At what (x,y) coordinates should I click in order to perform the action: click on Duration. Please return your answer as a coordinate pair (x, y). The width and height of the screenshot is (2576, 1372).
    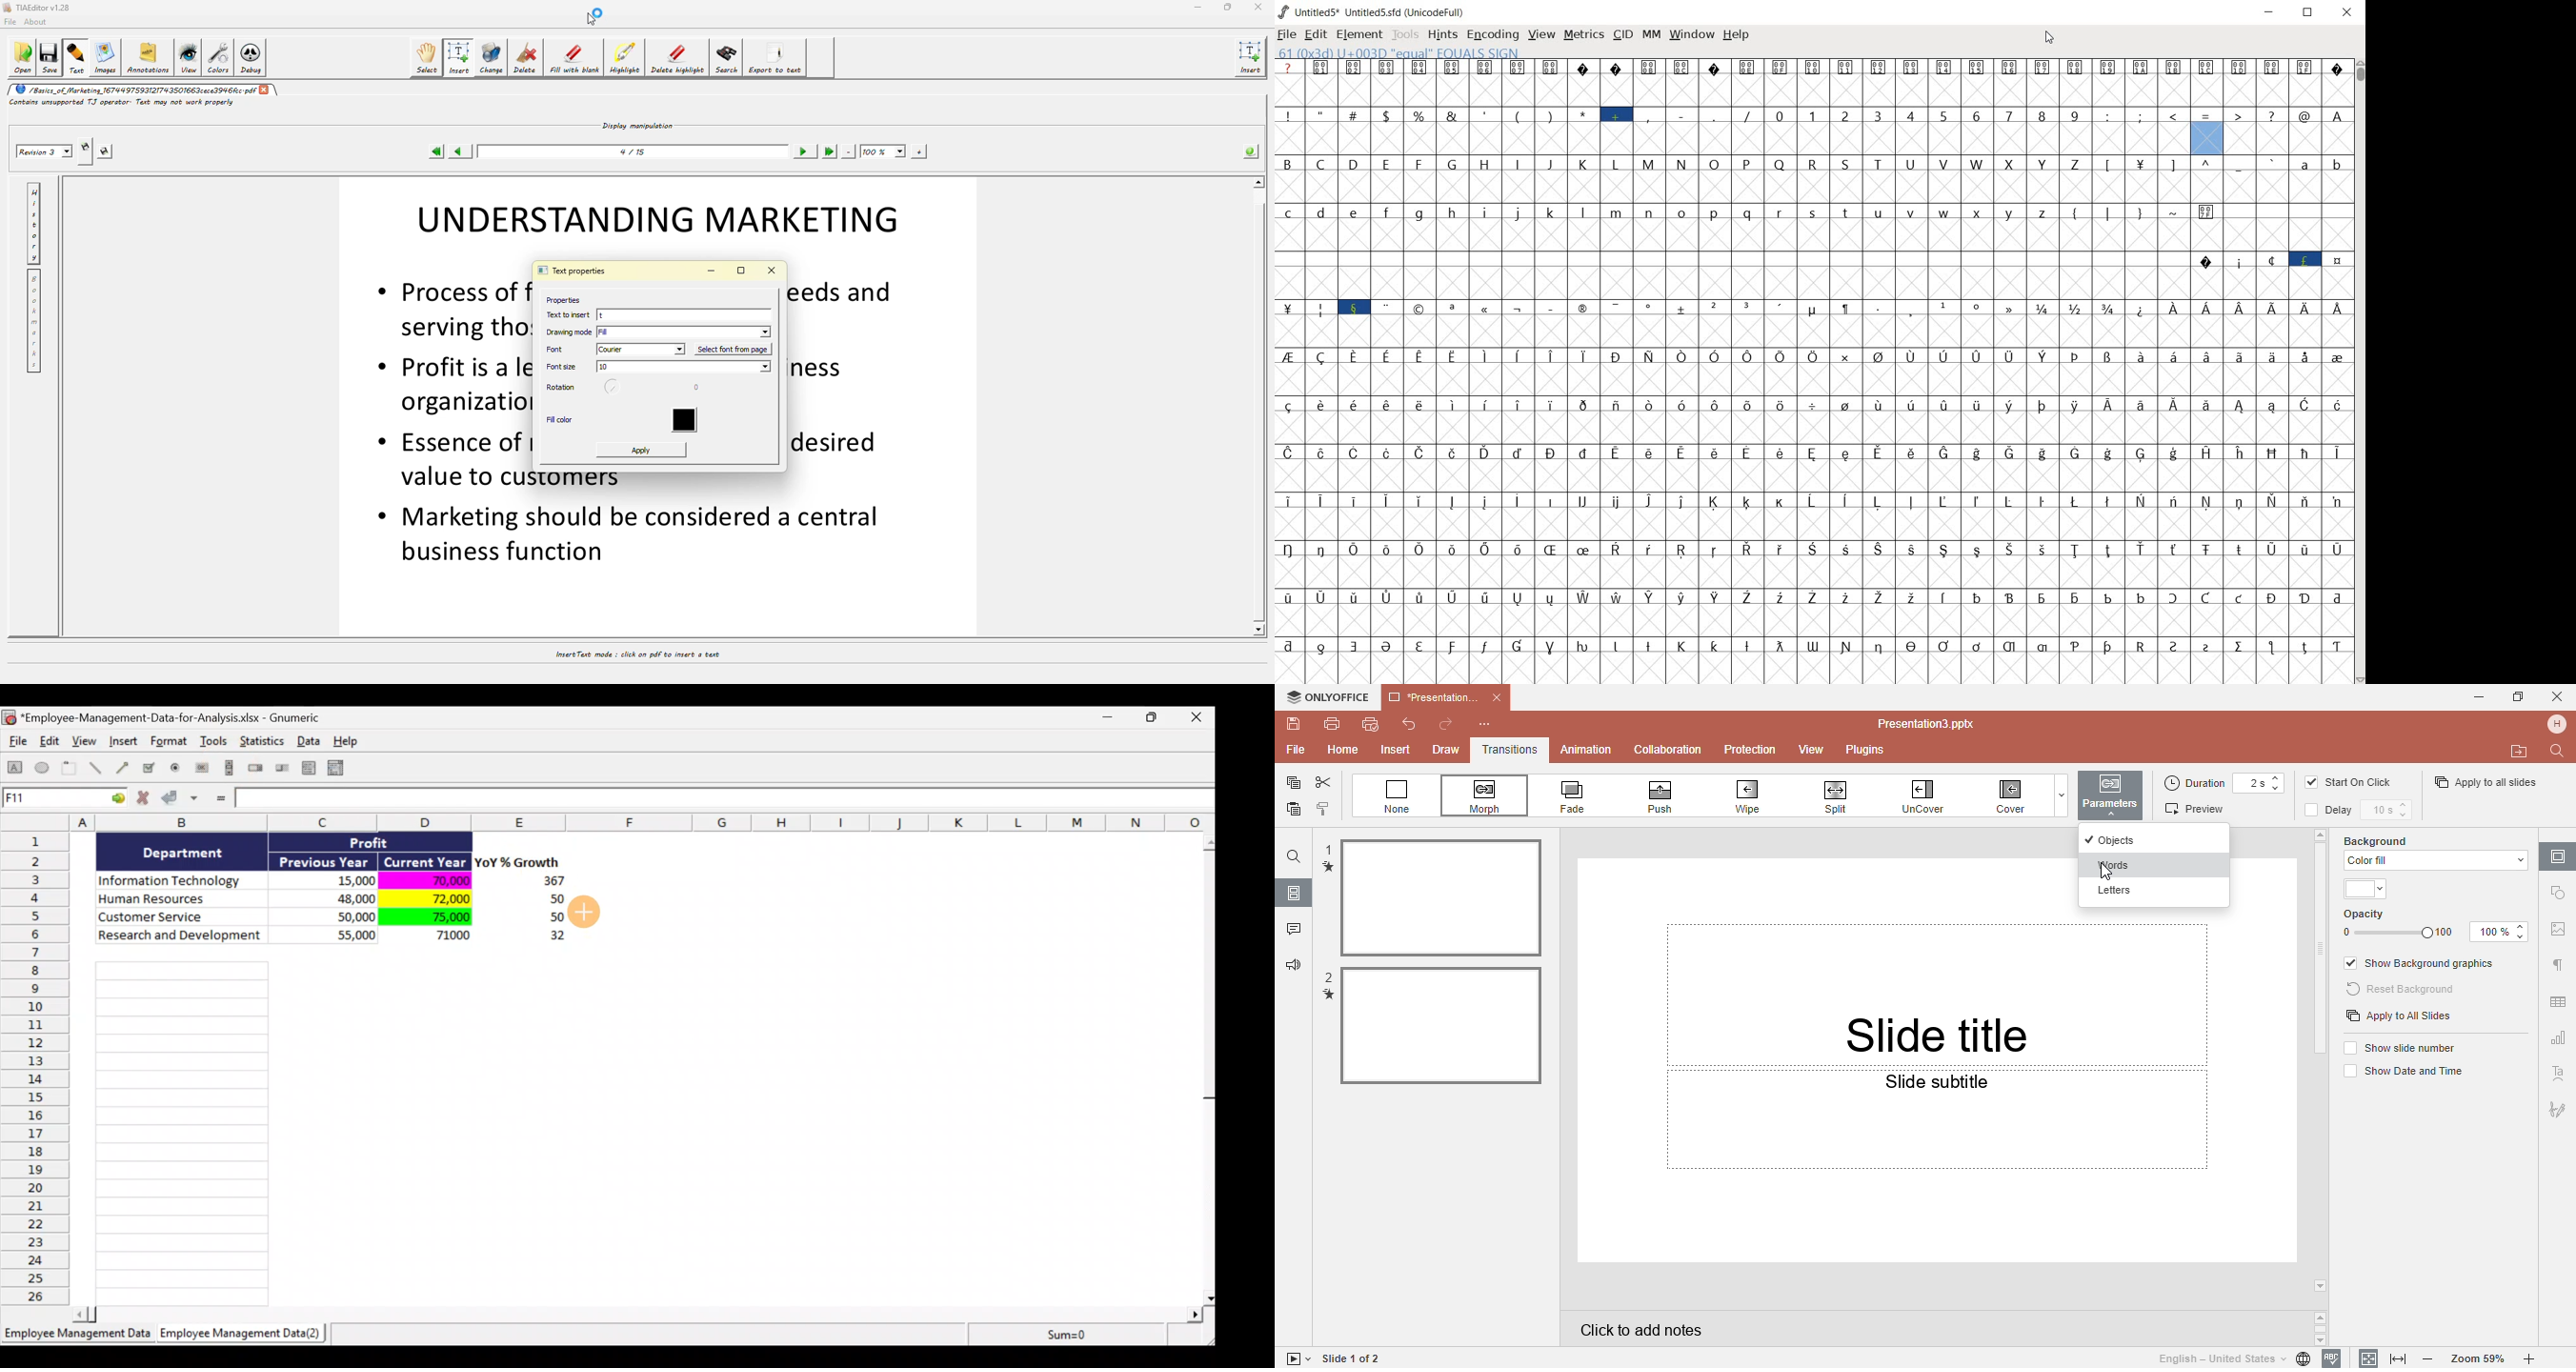
    Looking at the image, I should click on (2226, 783).